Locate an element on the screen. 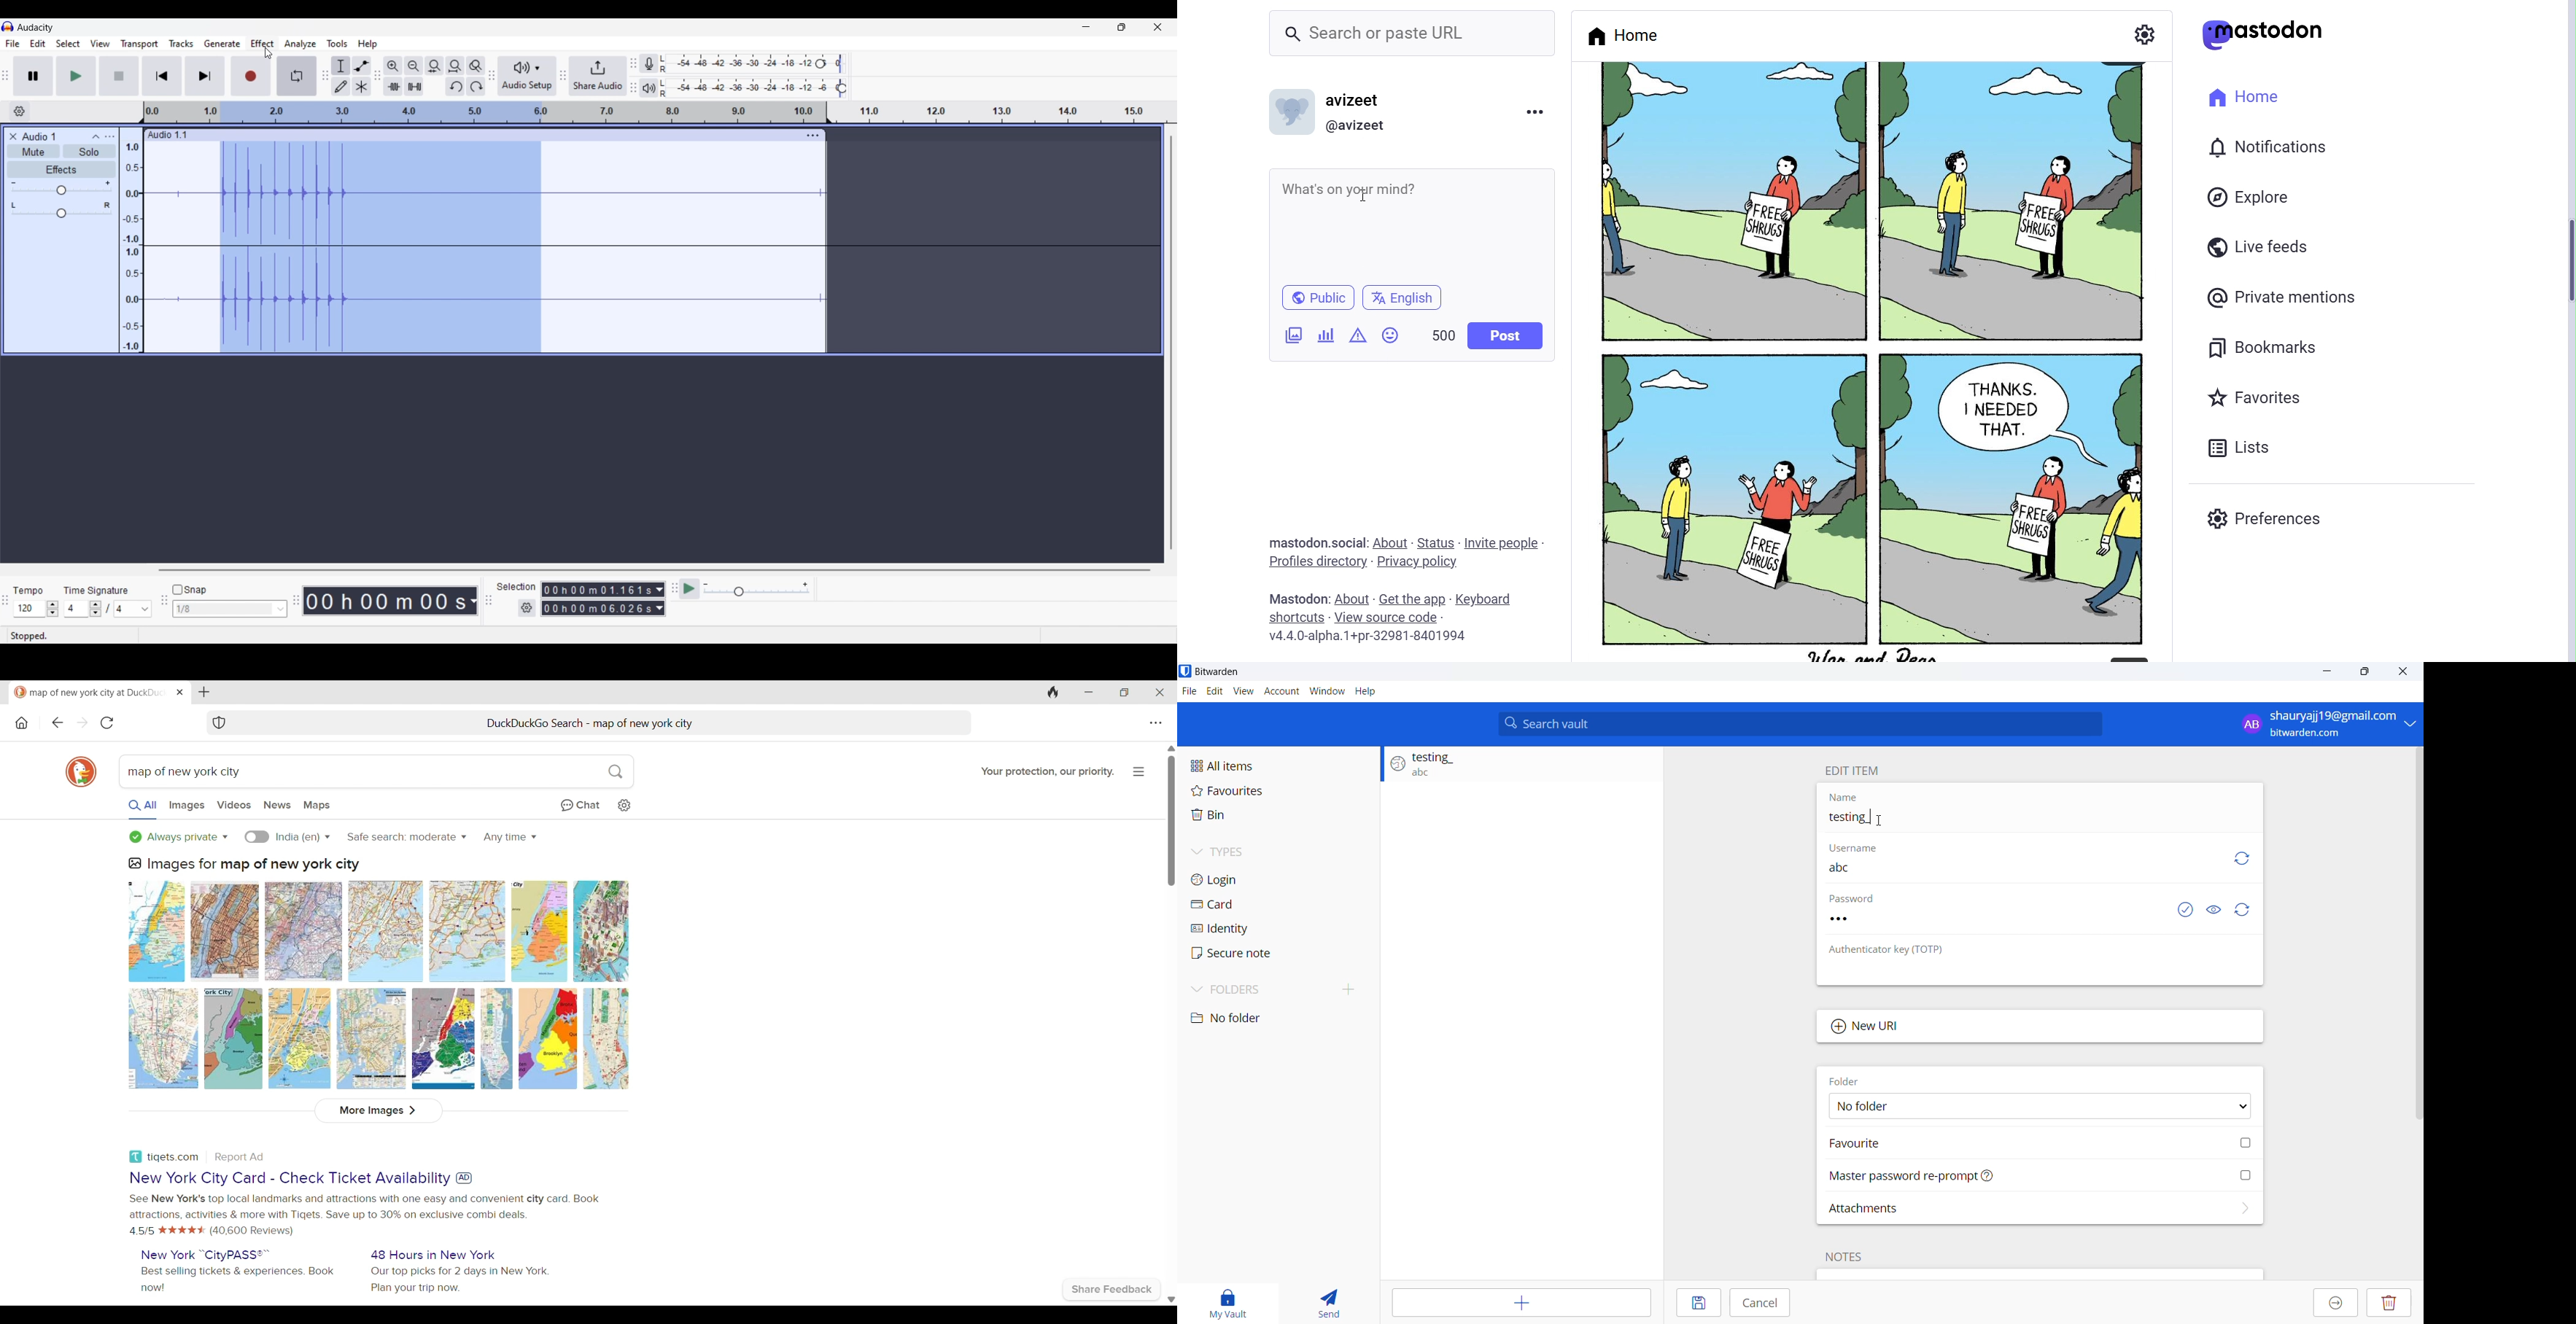  Transport menu is located at coordinates (140, 44).